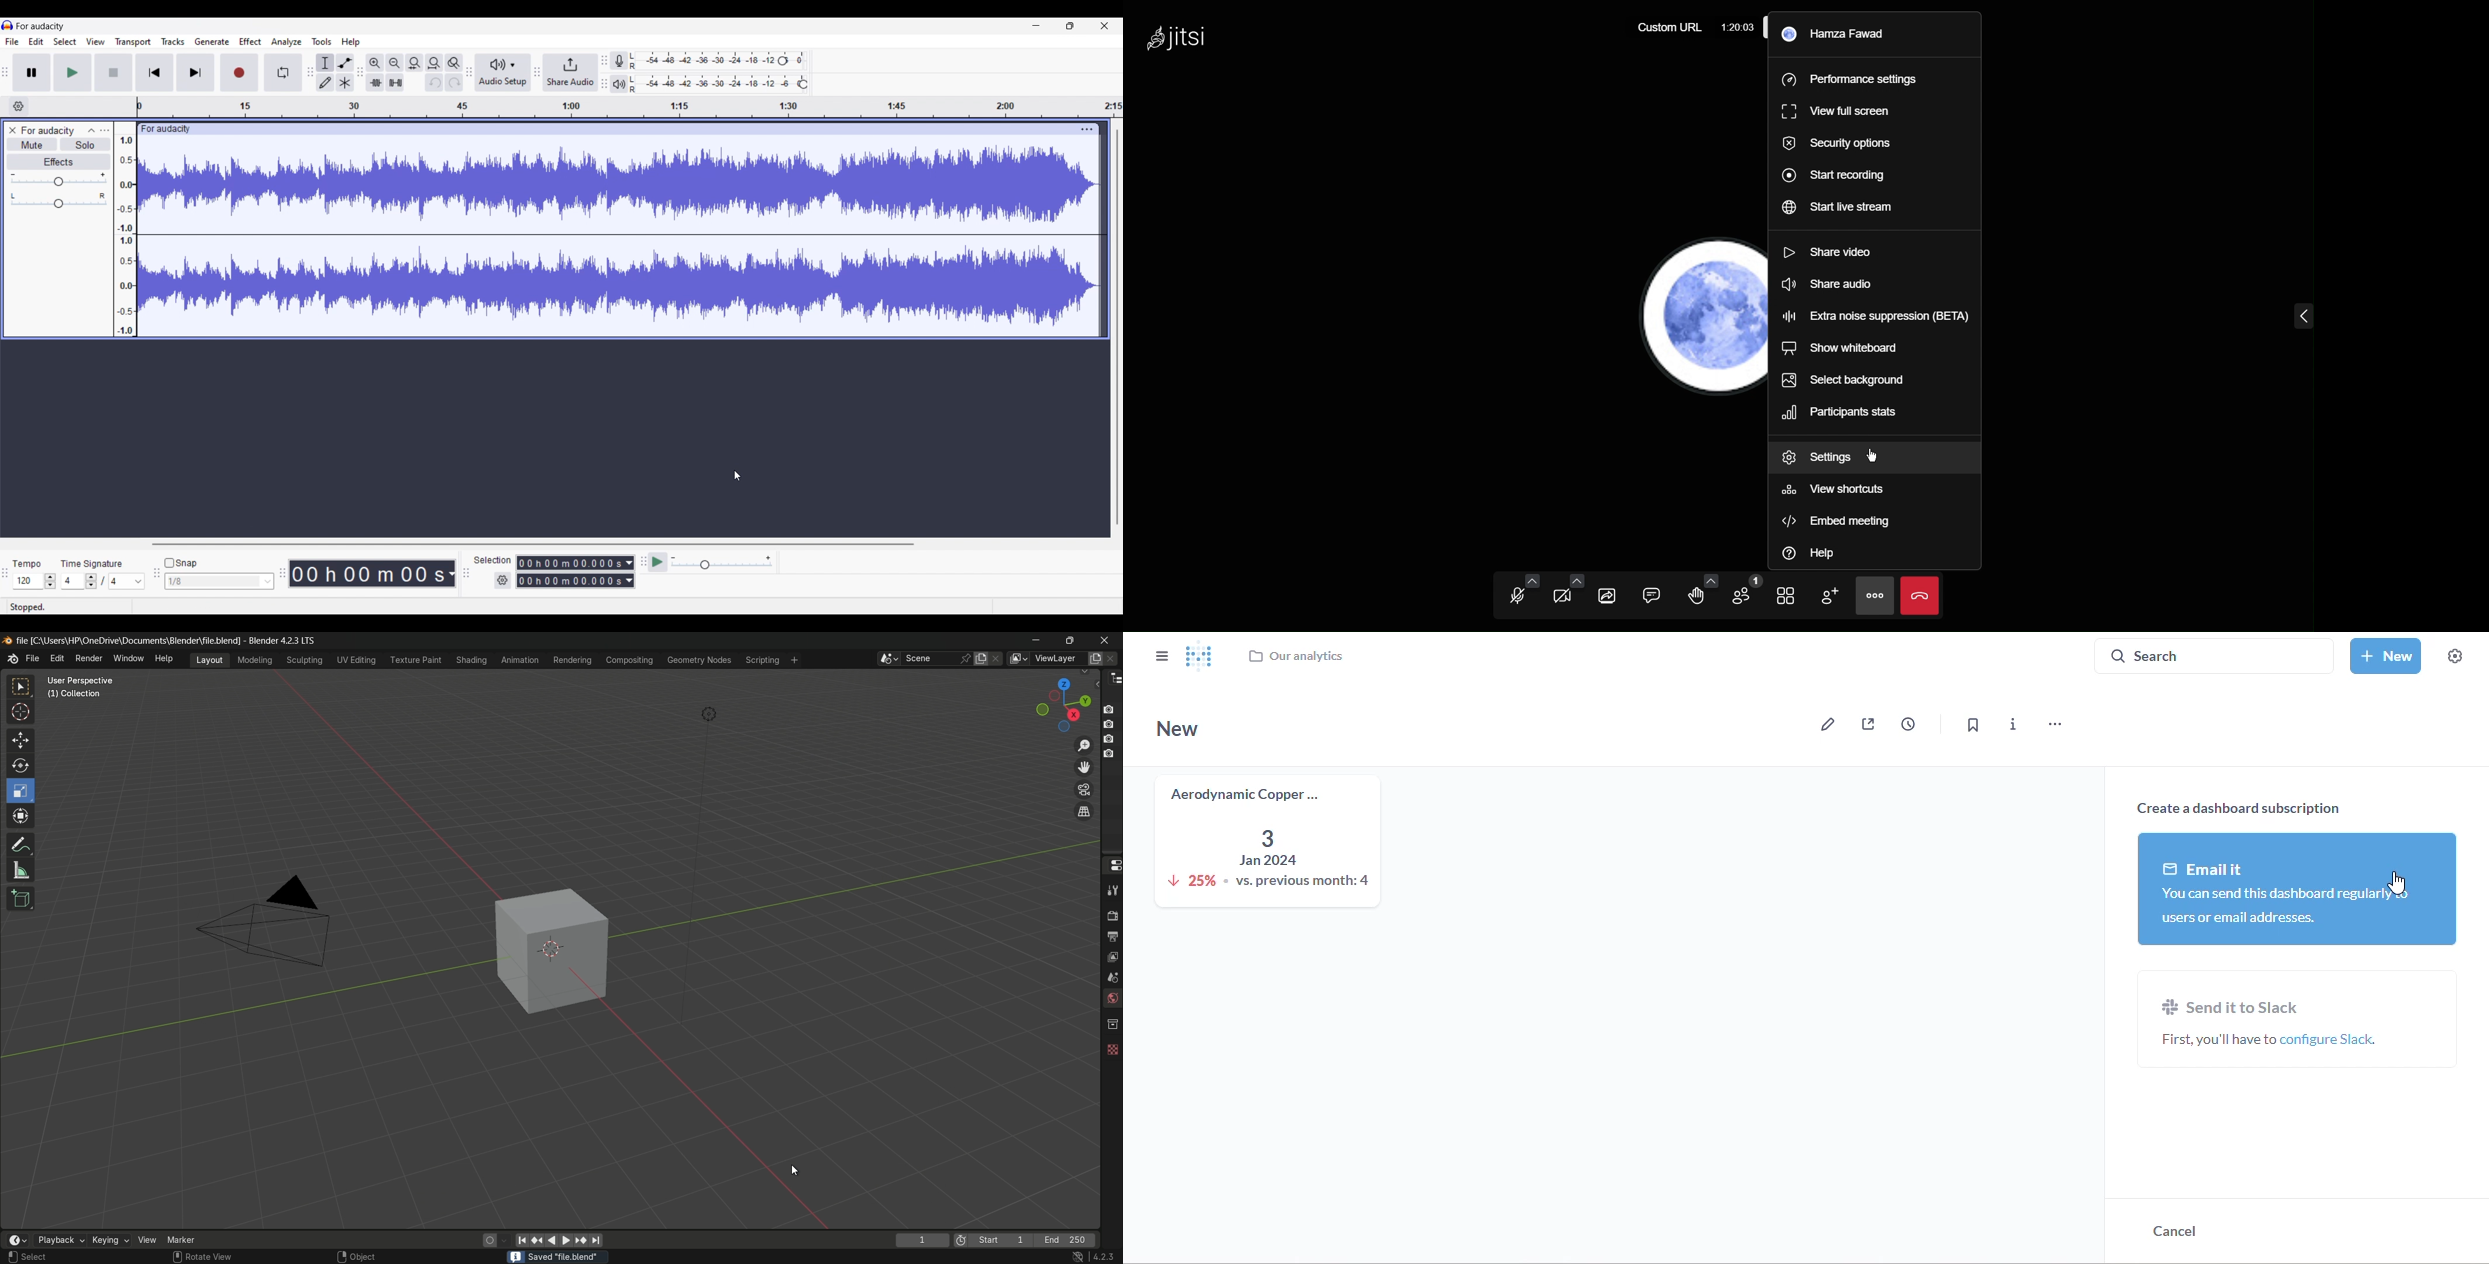  What do you see at coordinates (434, 63) in the screenshot?
I see `Fit project to width` at bounding box center [434, 63].